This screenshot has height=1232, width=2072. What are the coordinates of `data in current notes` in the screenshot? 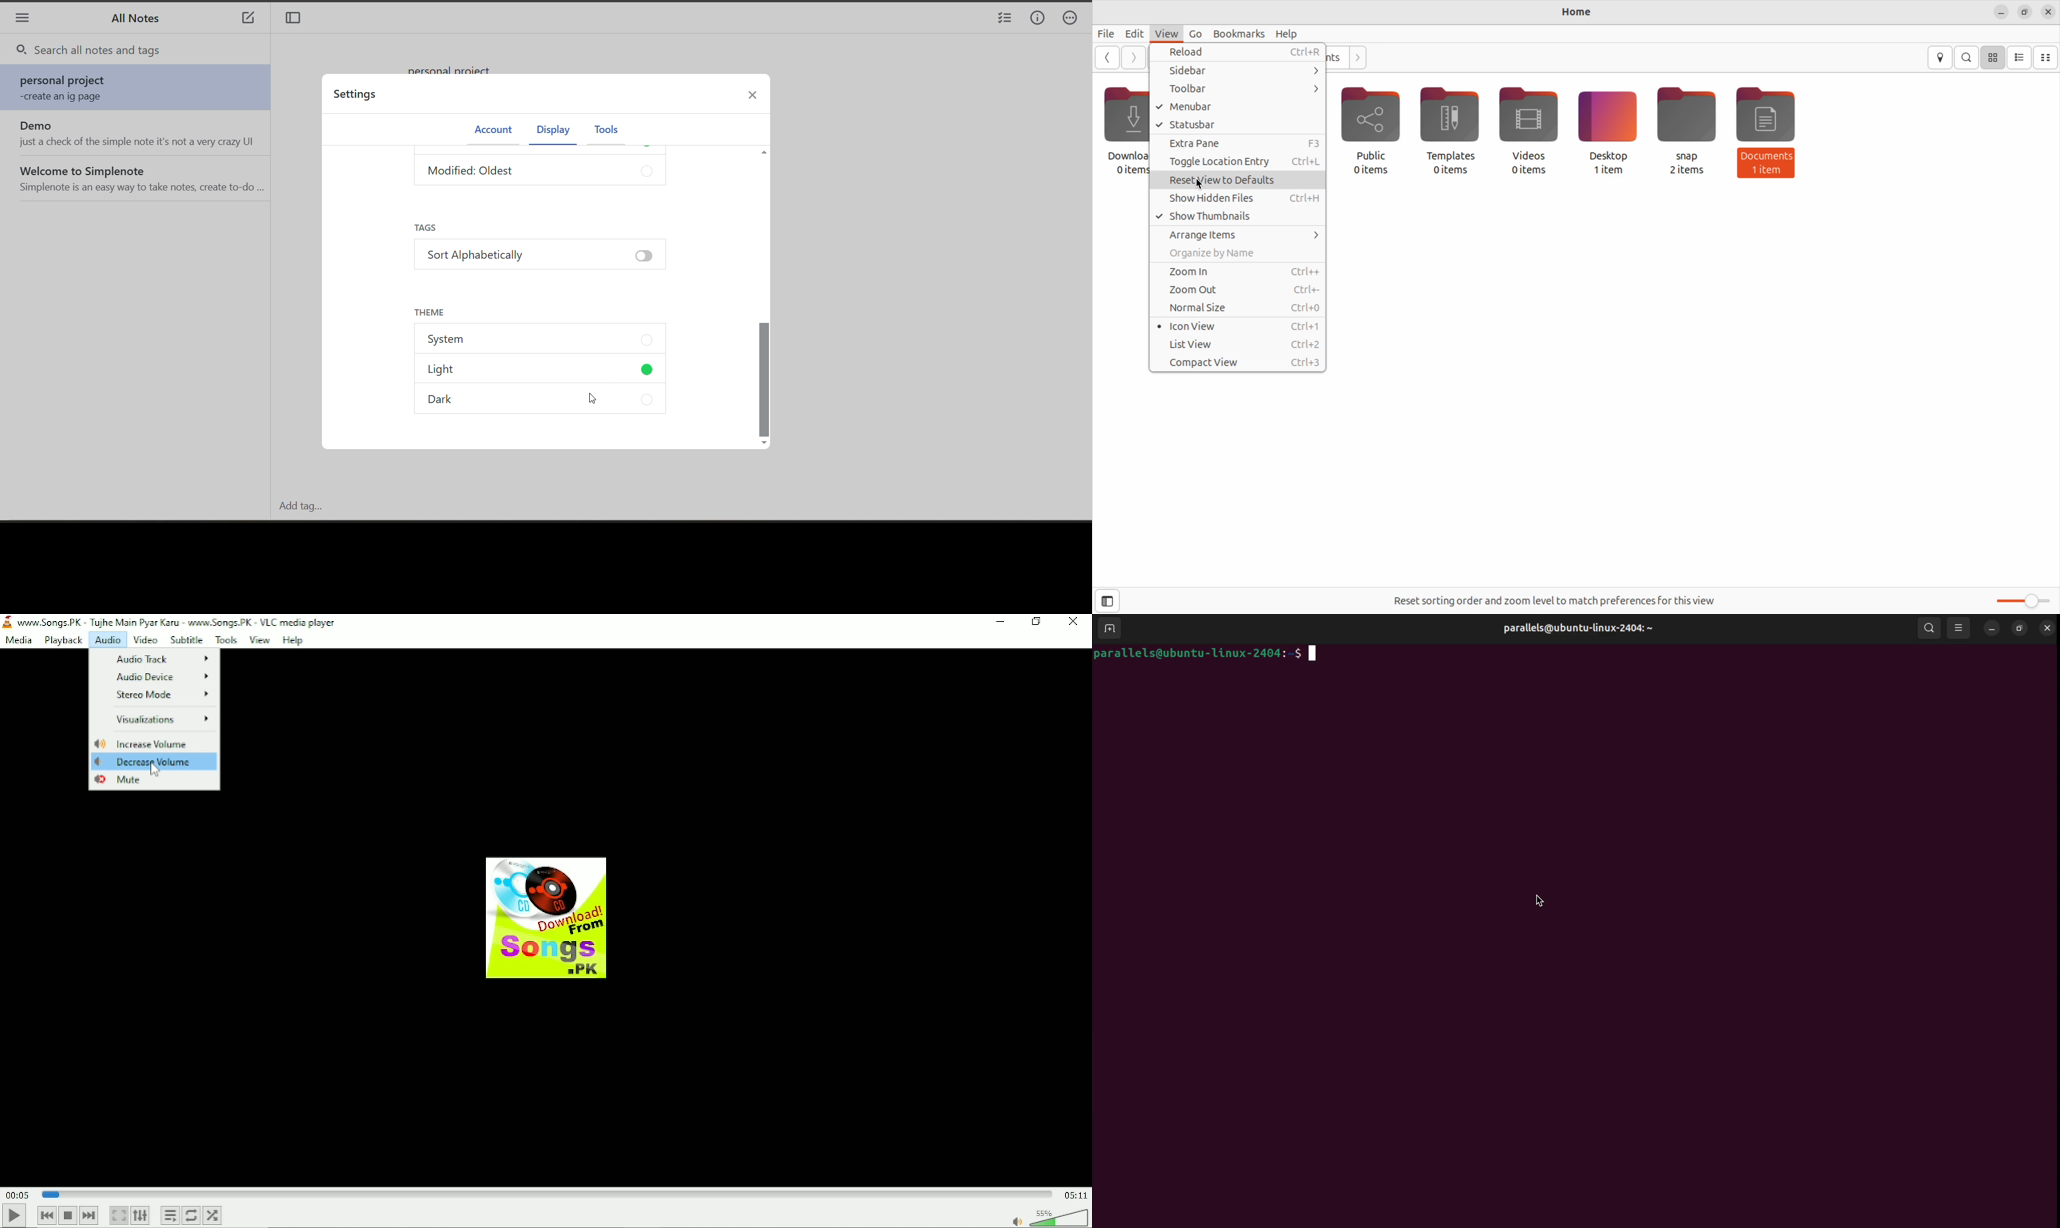 It's located at (457, 65).